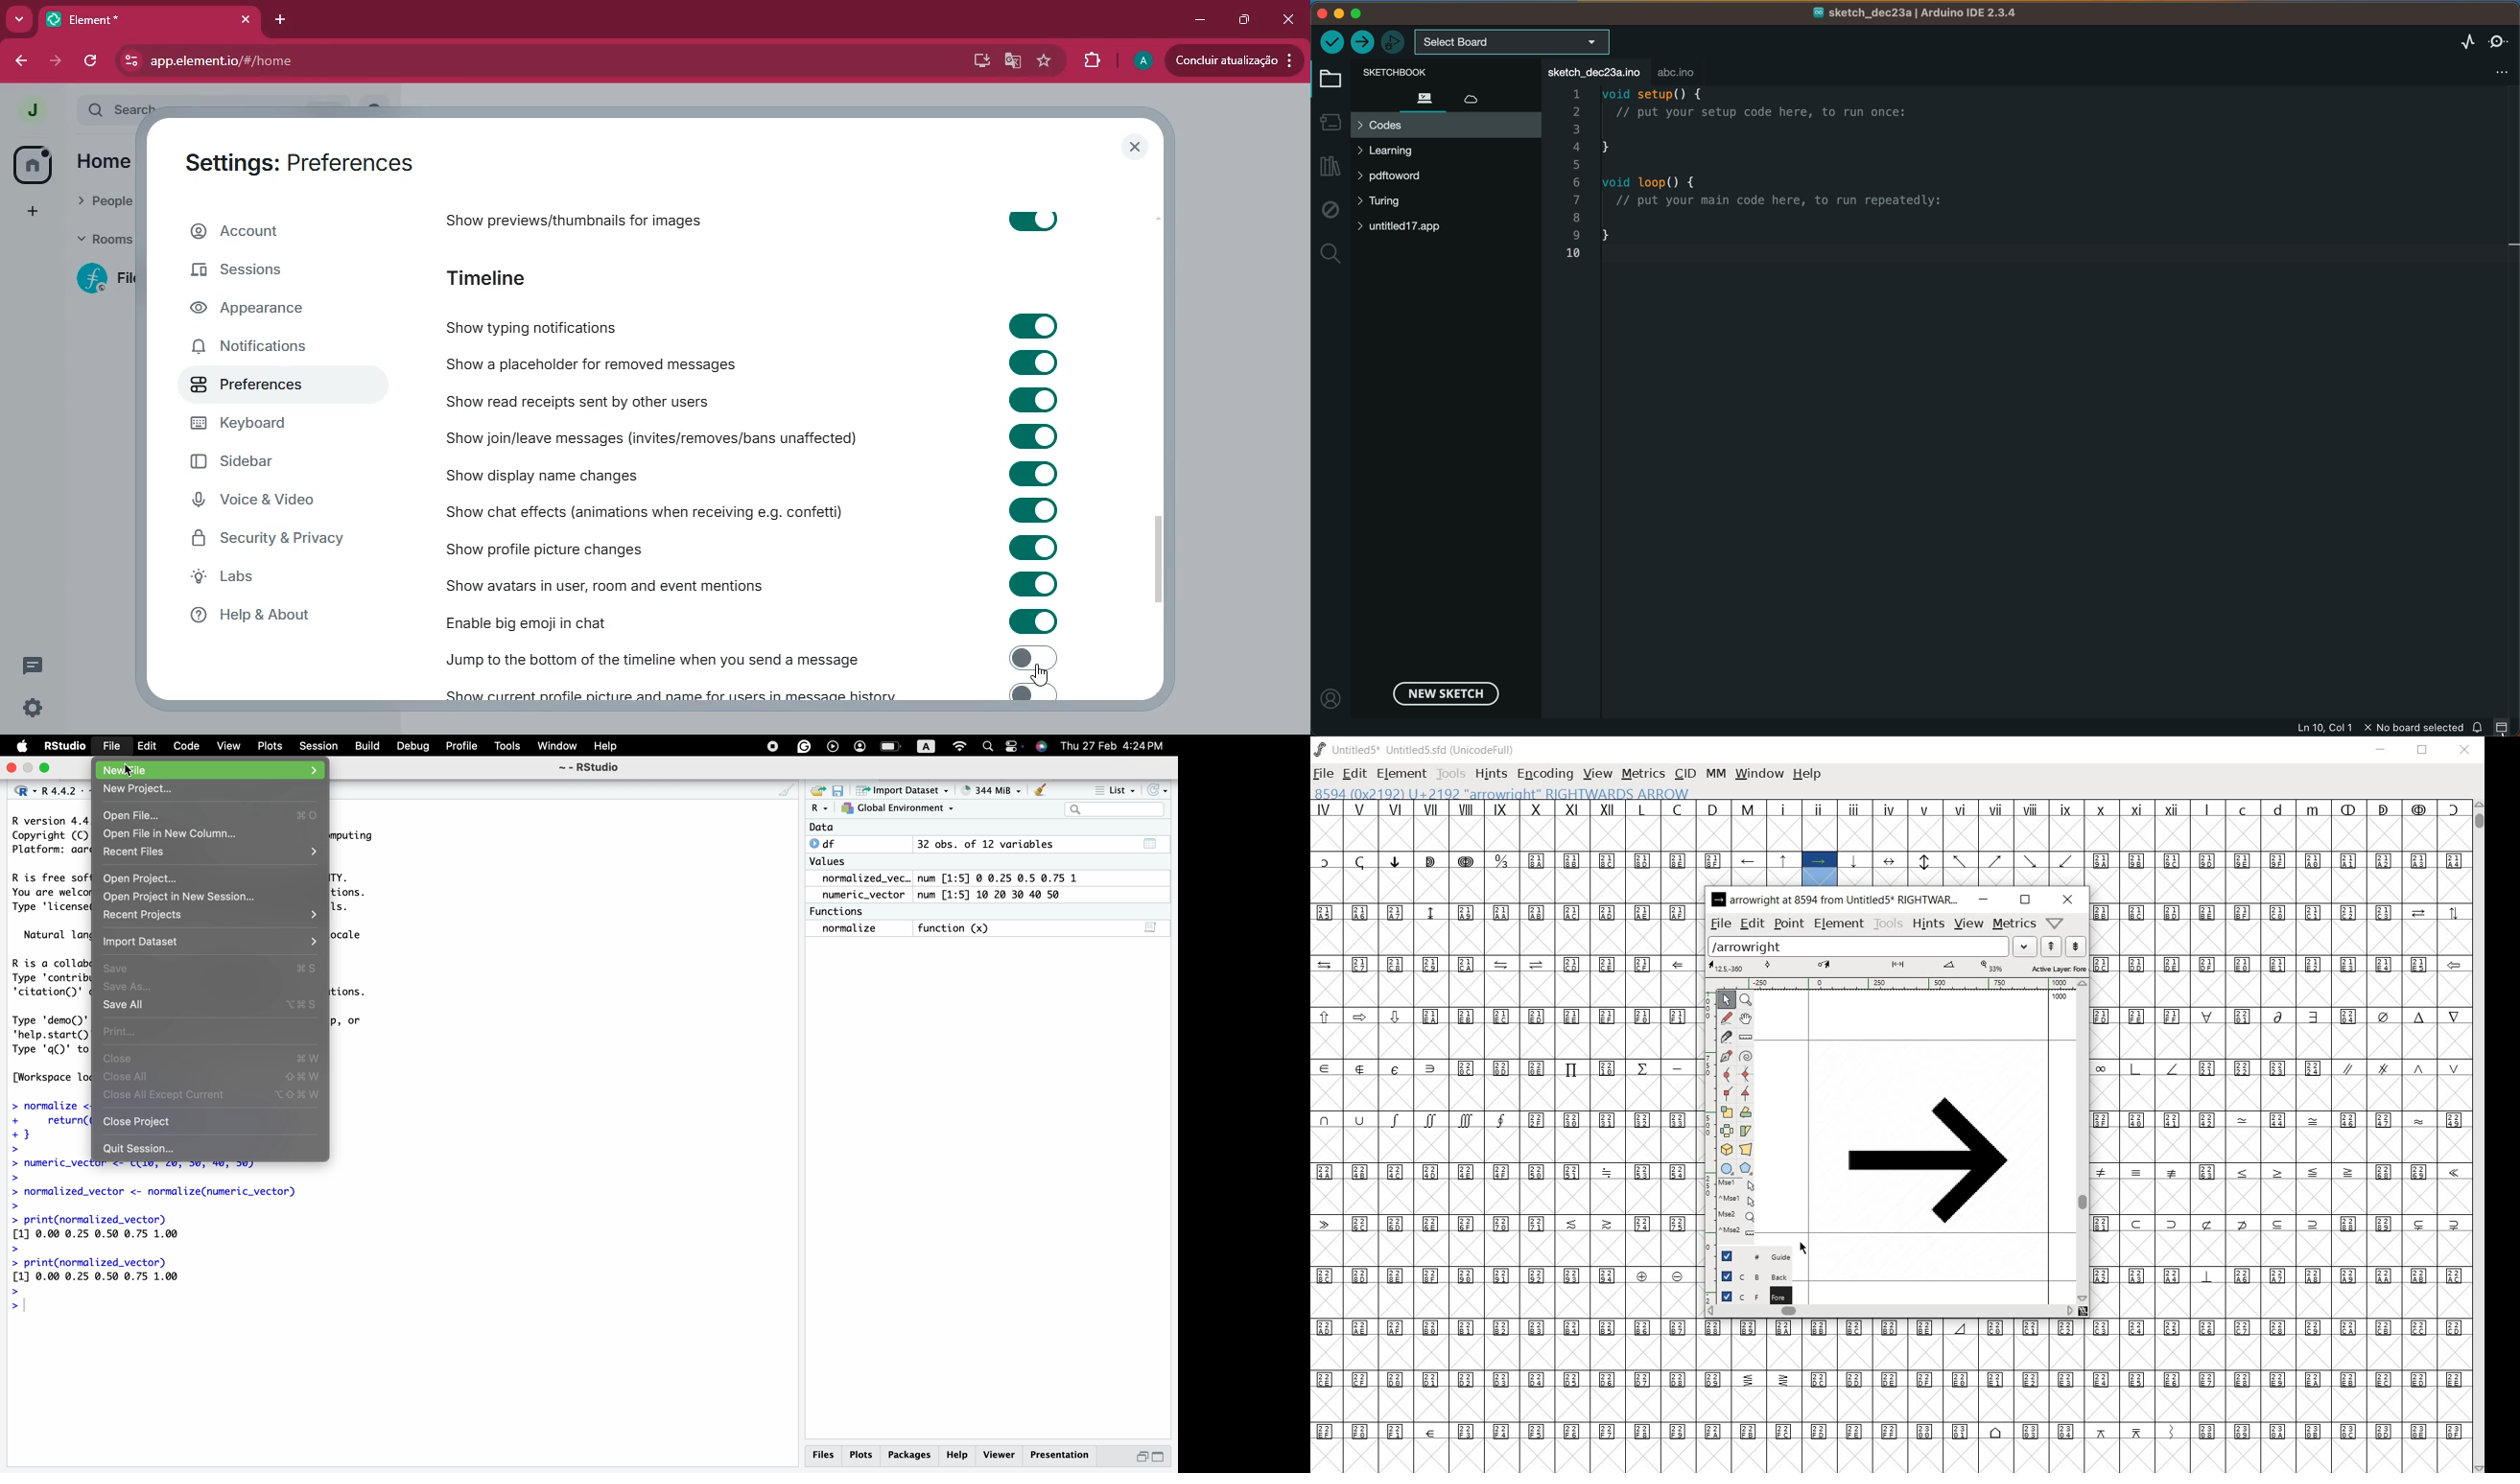  Describe the element at coordinates (1811, 775) in the screenshot. I see `HELP` at that location.